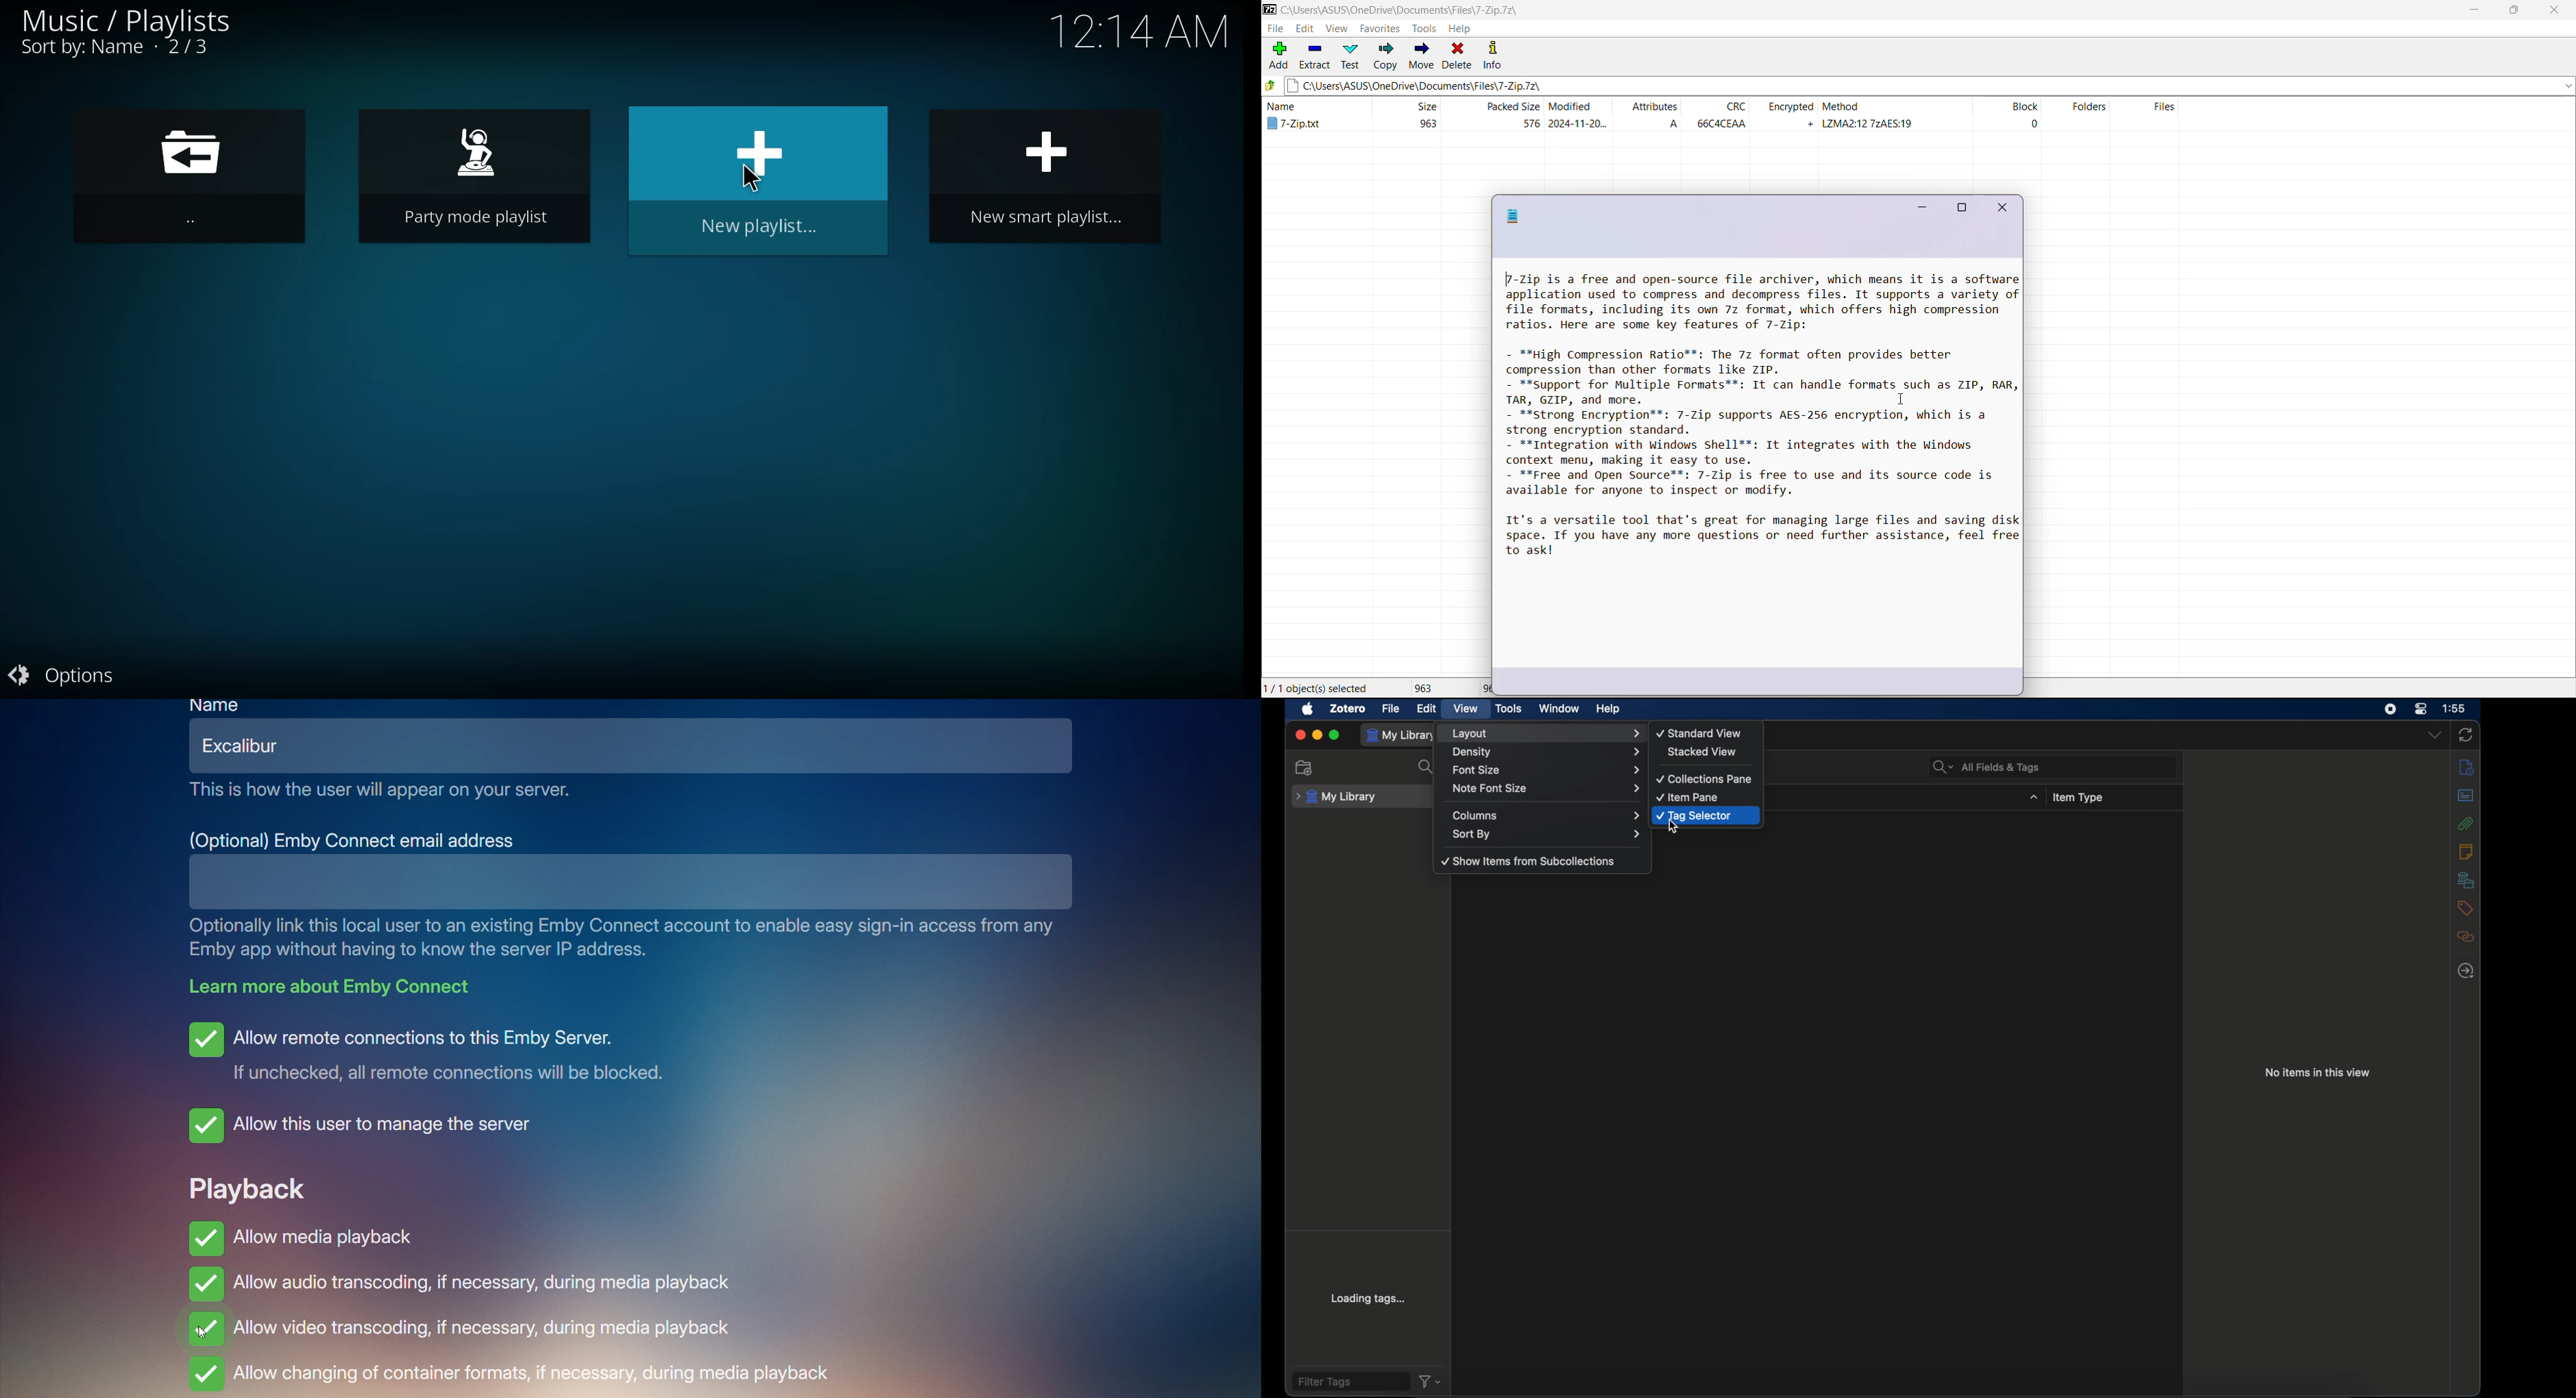 The image size is (2576, 1400). Describe the element at coordinates (1369, 1298) in the screenshot. I see `loading tags` at that location.